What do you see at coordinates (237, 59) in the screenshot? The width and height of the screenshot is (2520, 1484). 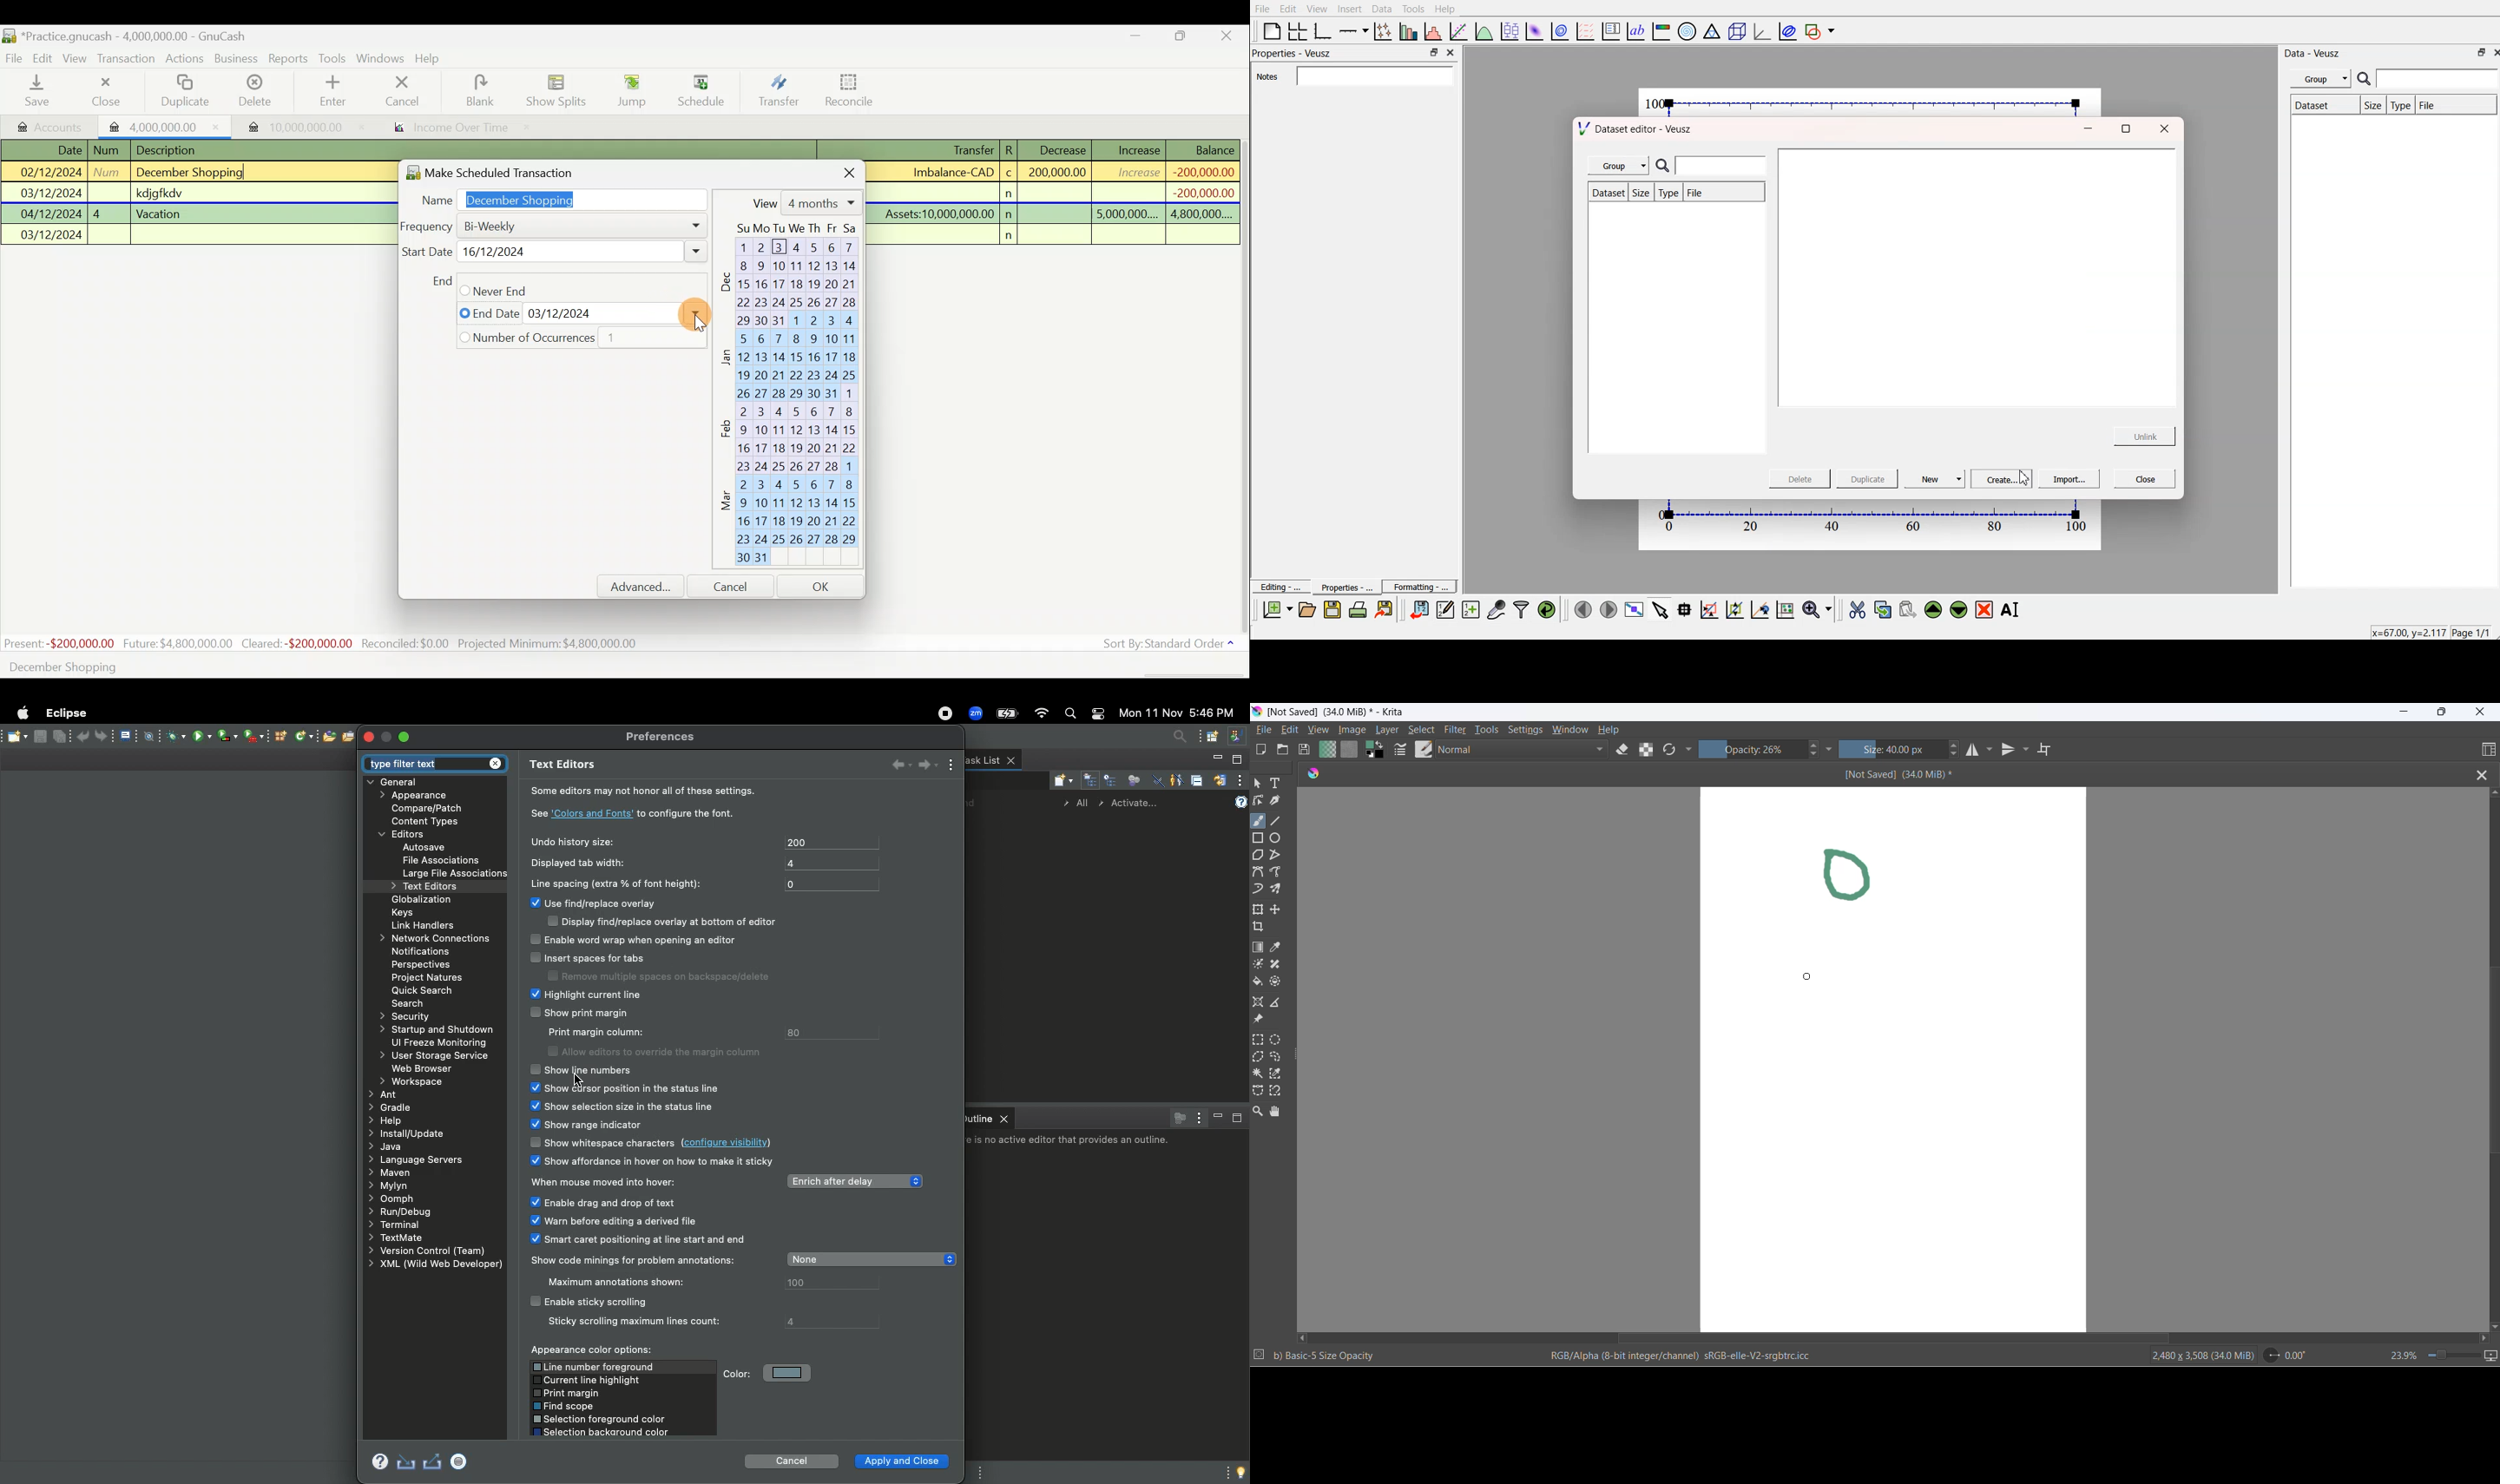 I see `Business` at bounding box center [237, 59].